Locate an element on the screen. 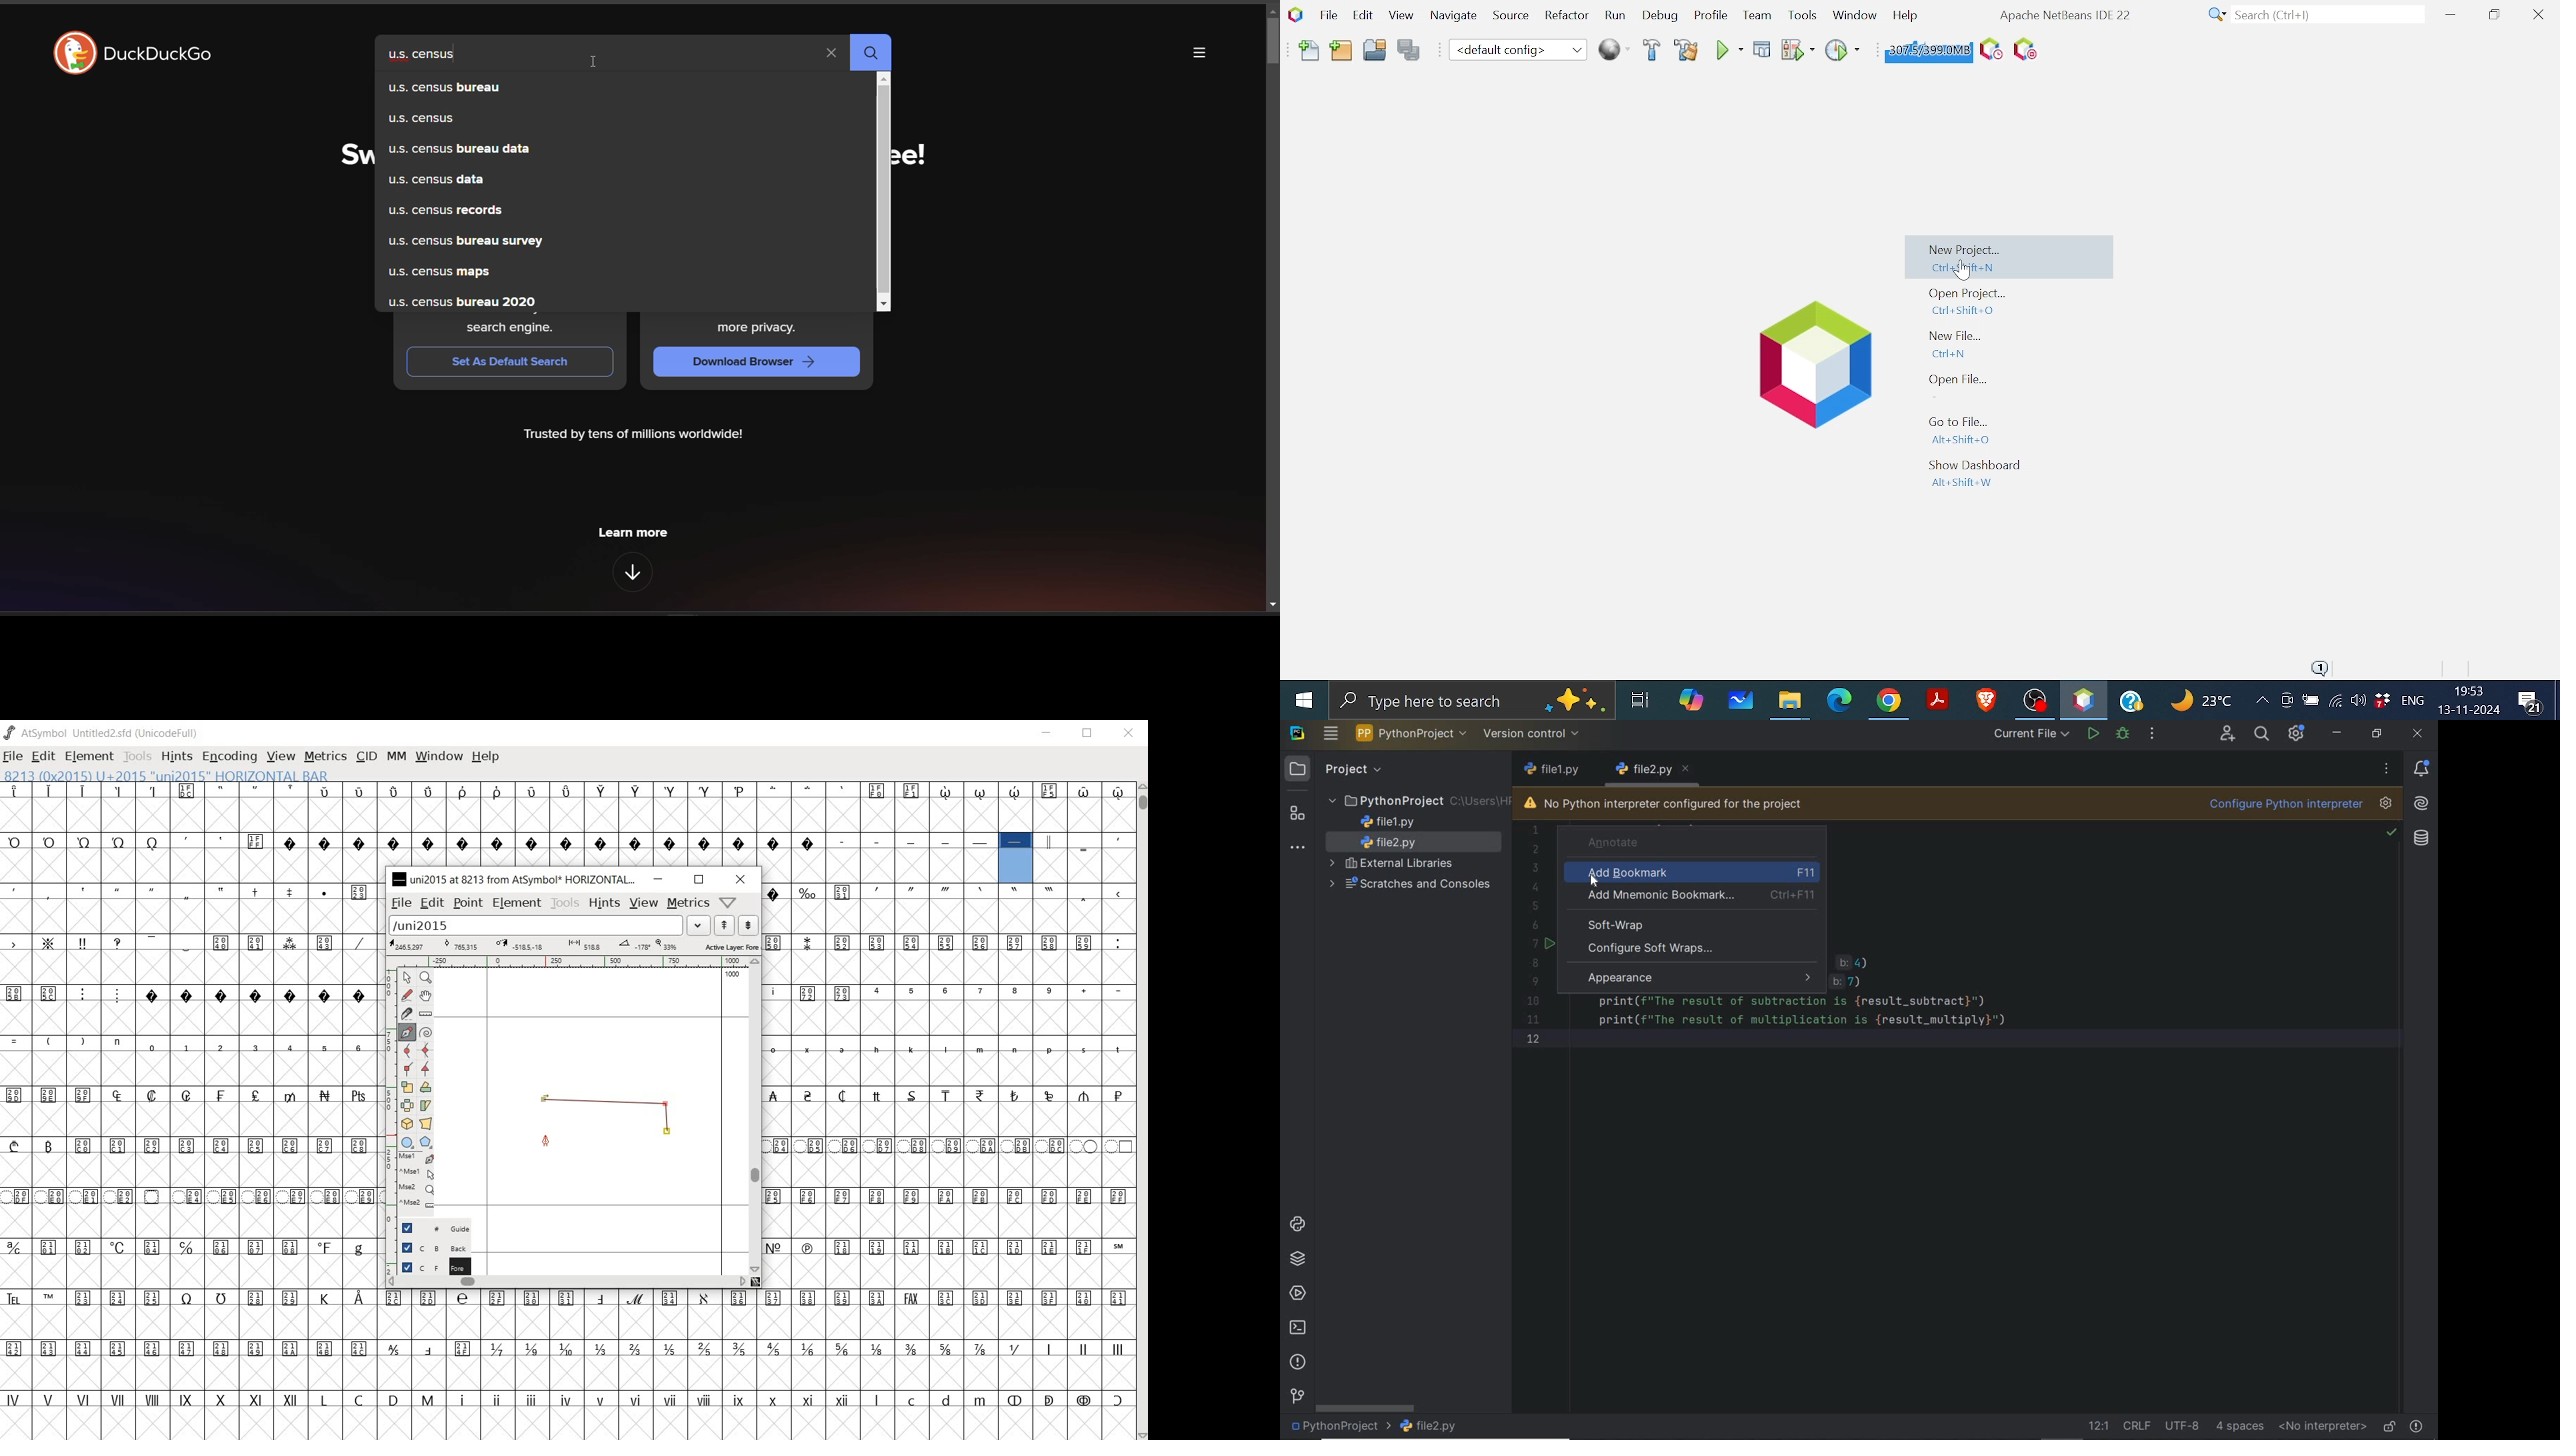 This screenshot has width=2576, height=1456. minimize is located at coordinates (659, 880).